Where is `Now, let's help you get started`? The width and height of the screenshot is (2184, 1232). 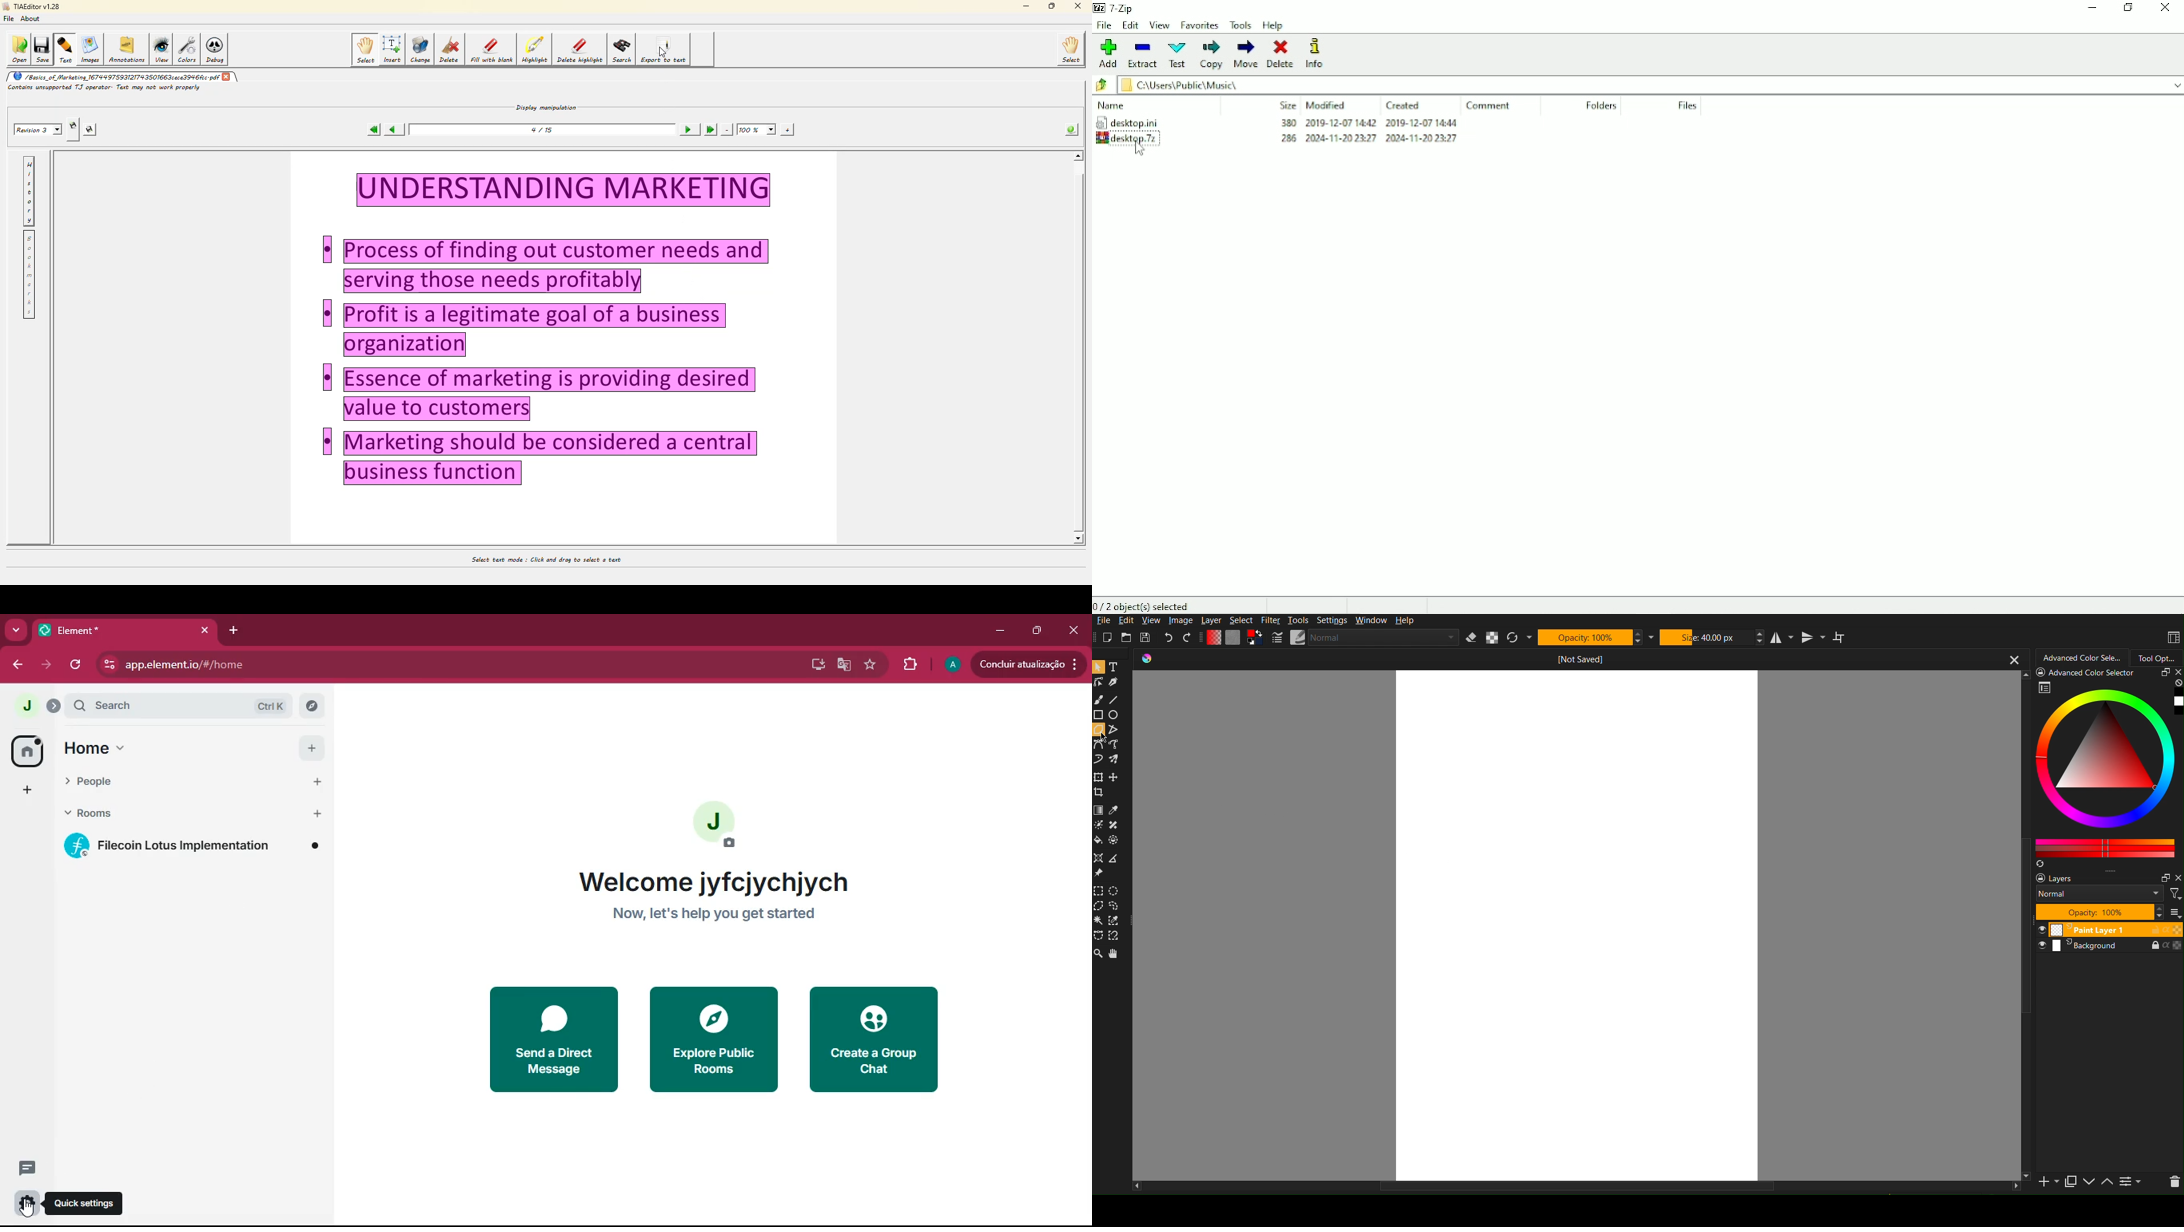 Now, let's help you get started is located at coordinates (730, 913).